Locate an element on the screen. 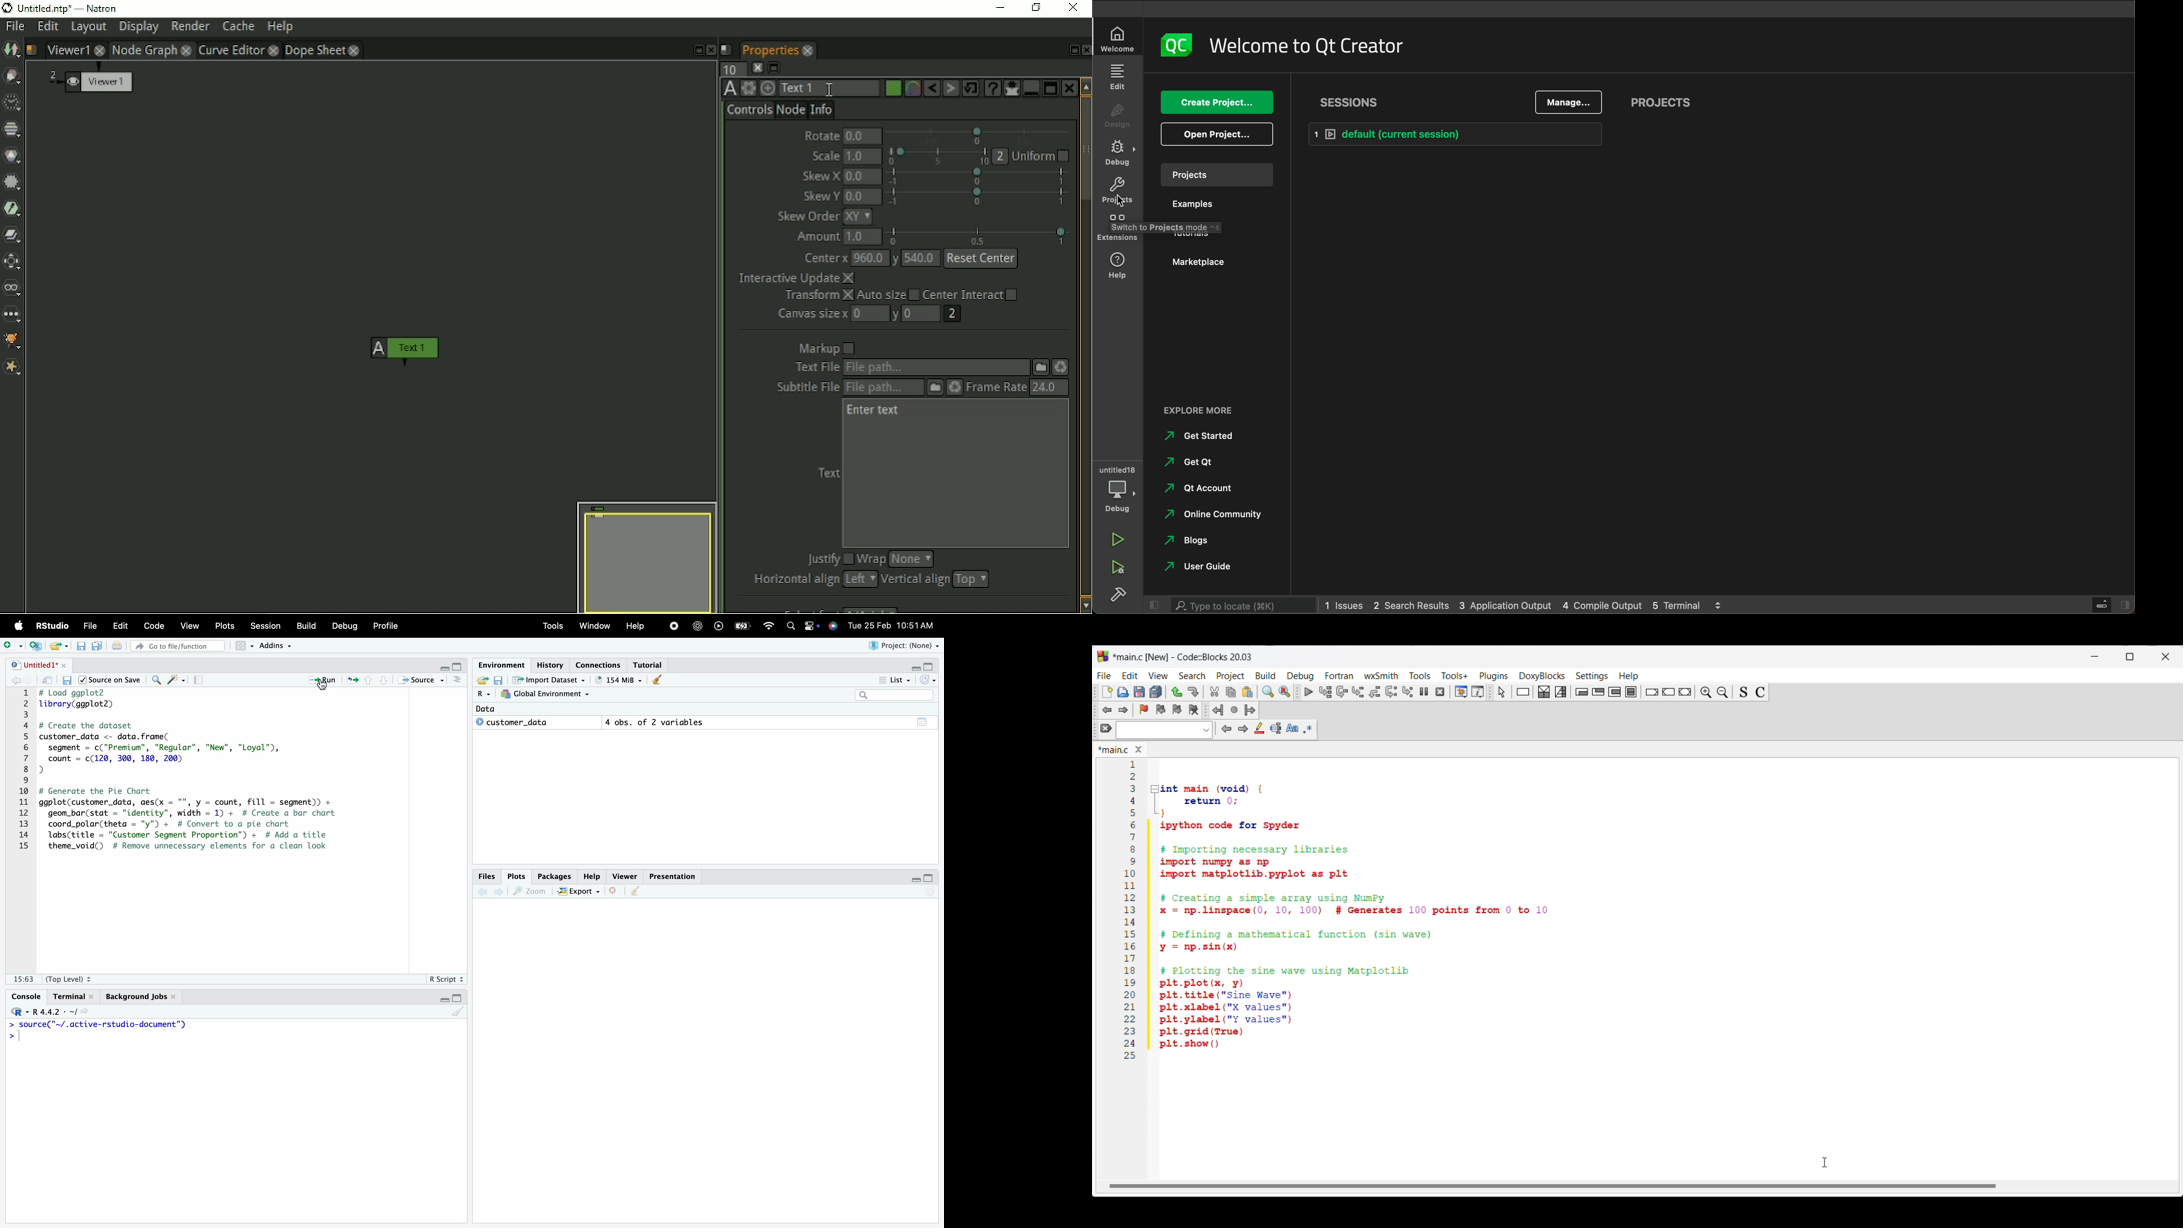 This screenshot has height=1232, width=2184. zoom is located at coordinates (532, 891).